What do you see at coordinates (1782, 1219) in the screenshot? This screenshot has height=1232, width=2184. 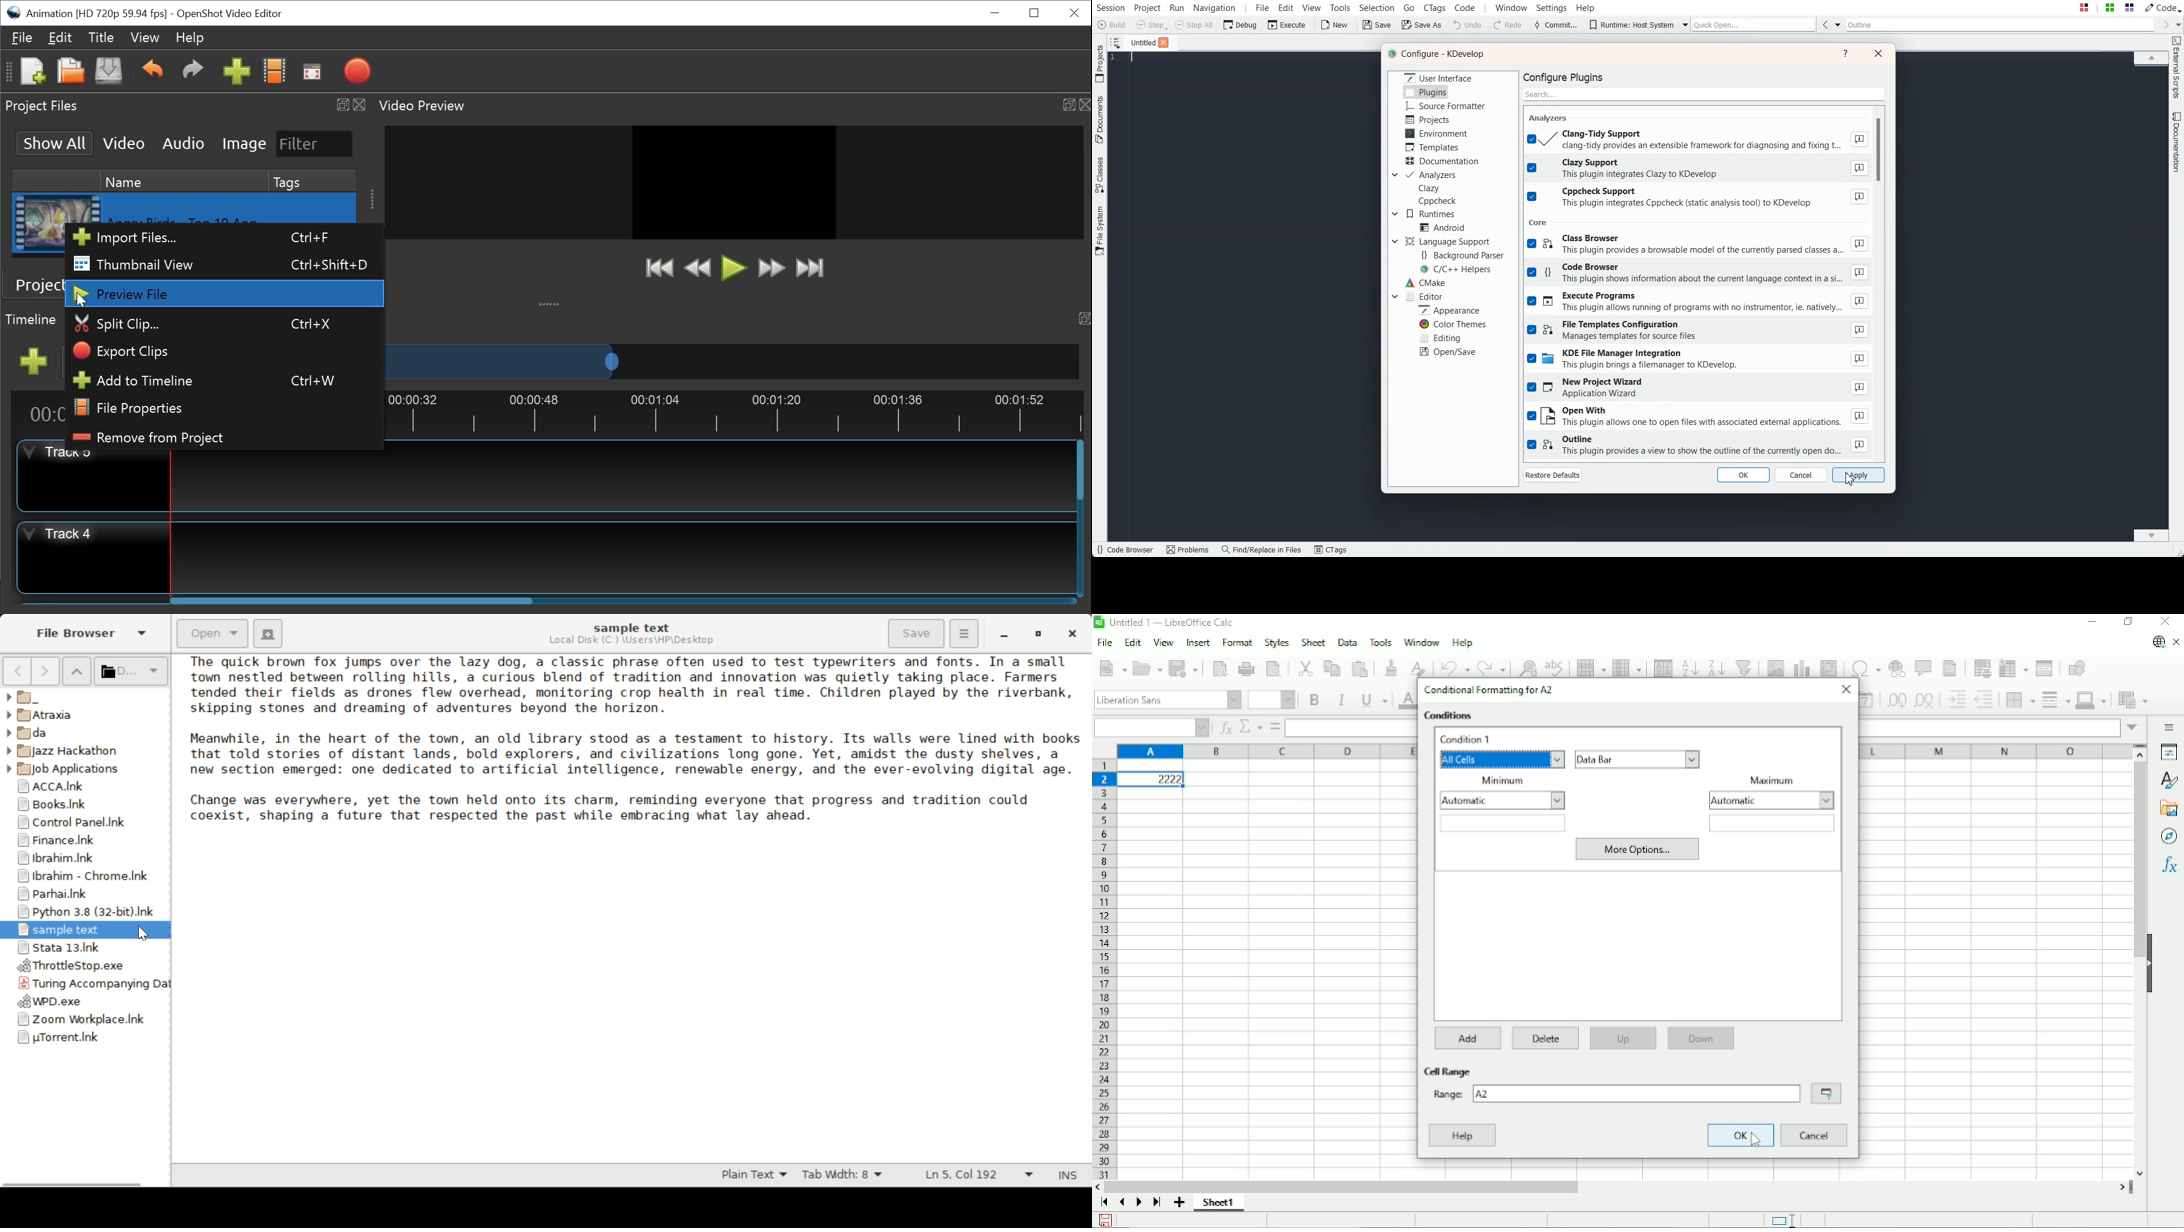 I see `Standard selection` at bounding box center [1782, 1219].